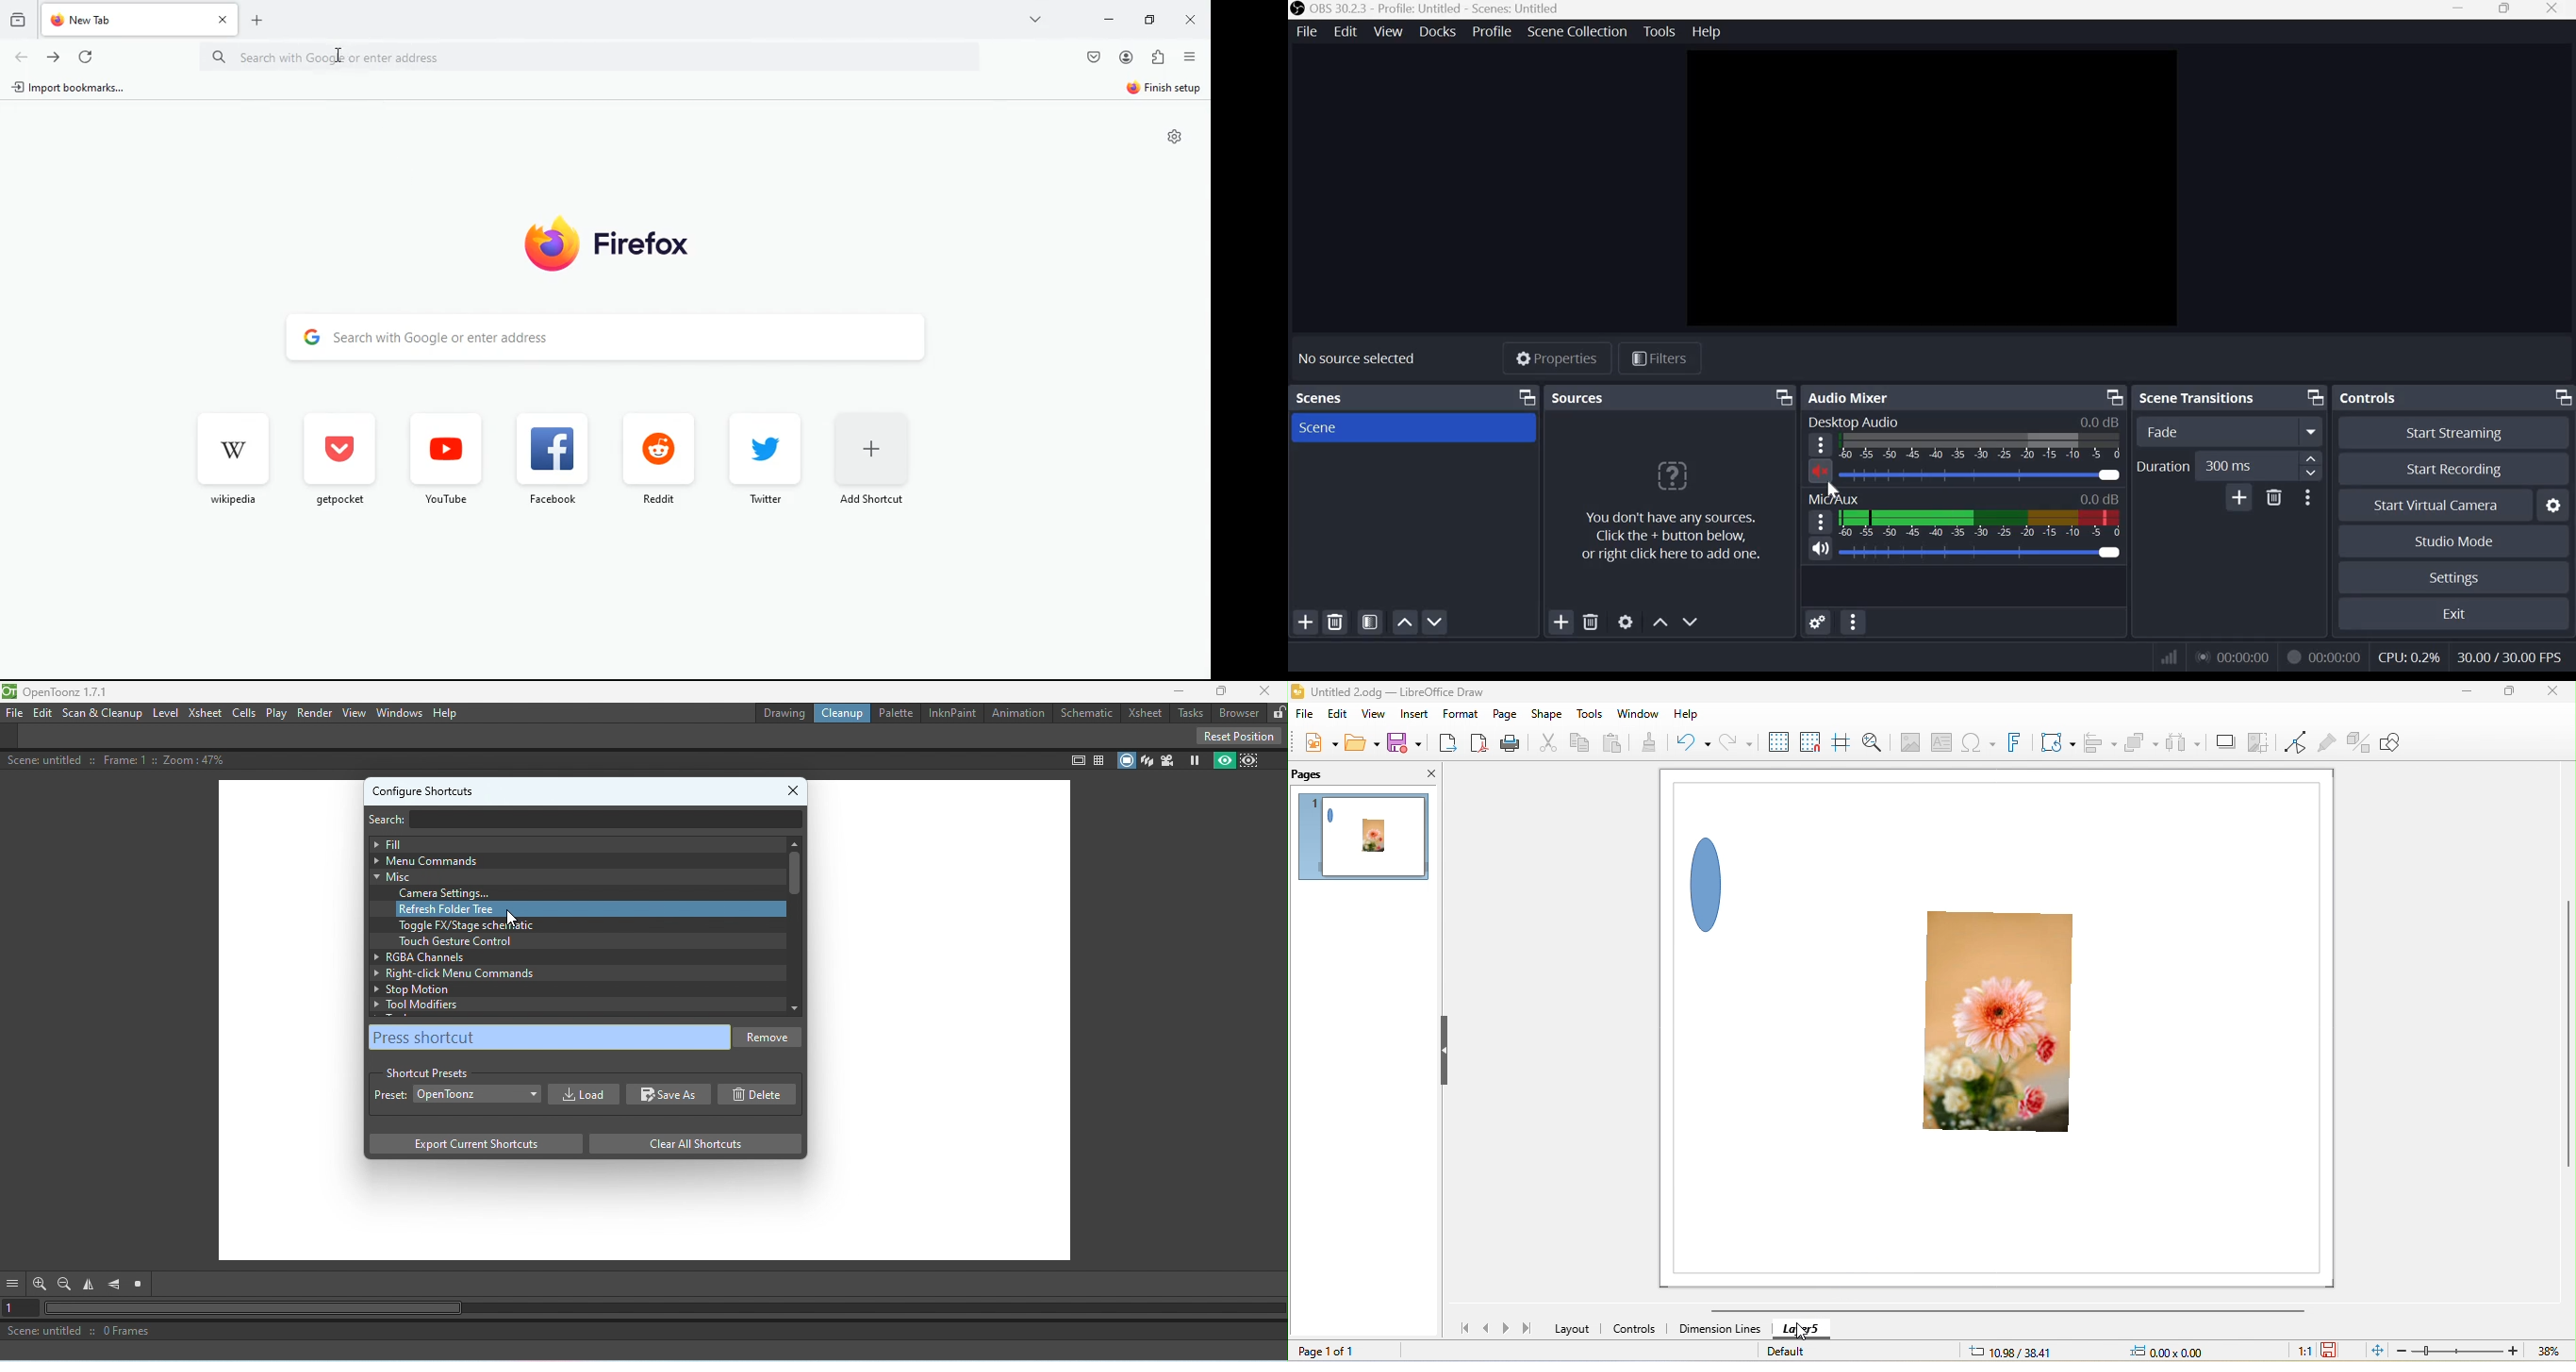  I want to click on InknPaint, so click(950, 713).